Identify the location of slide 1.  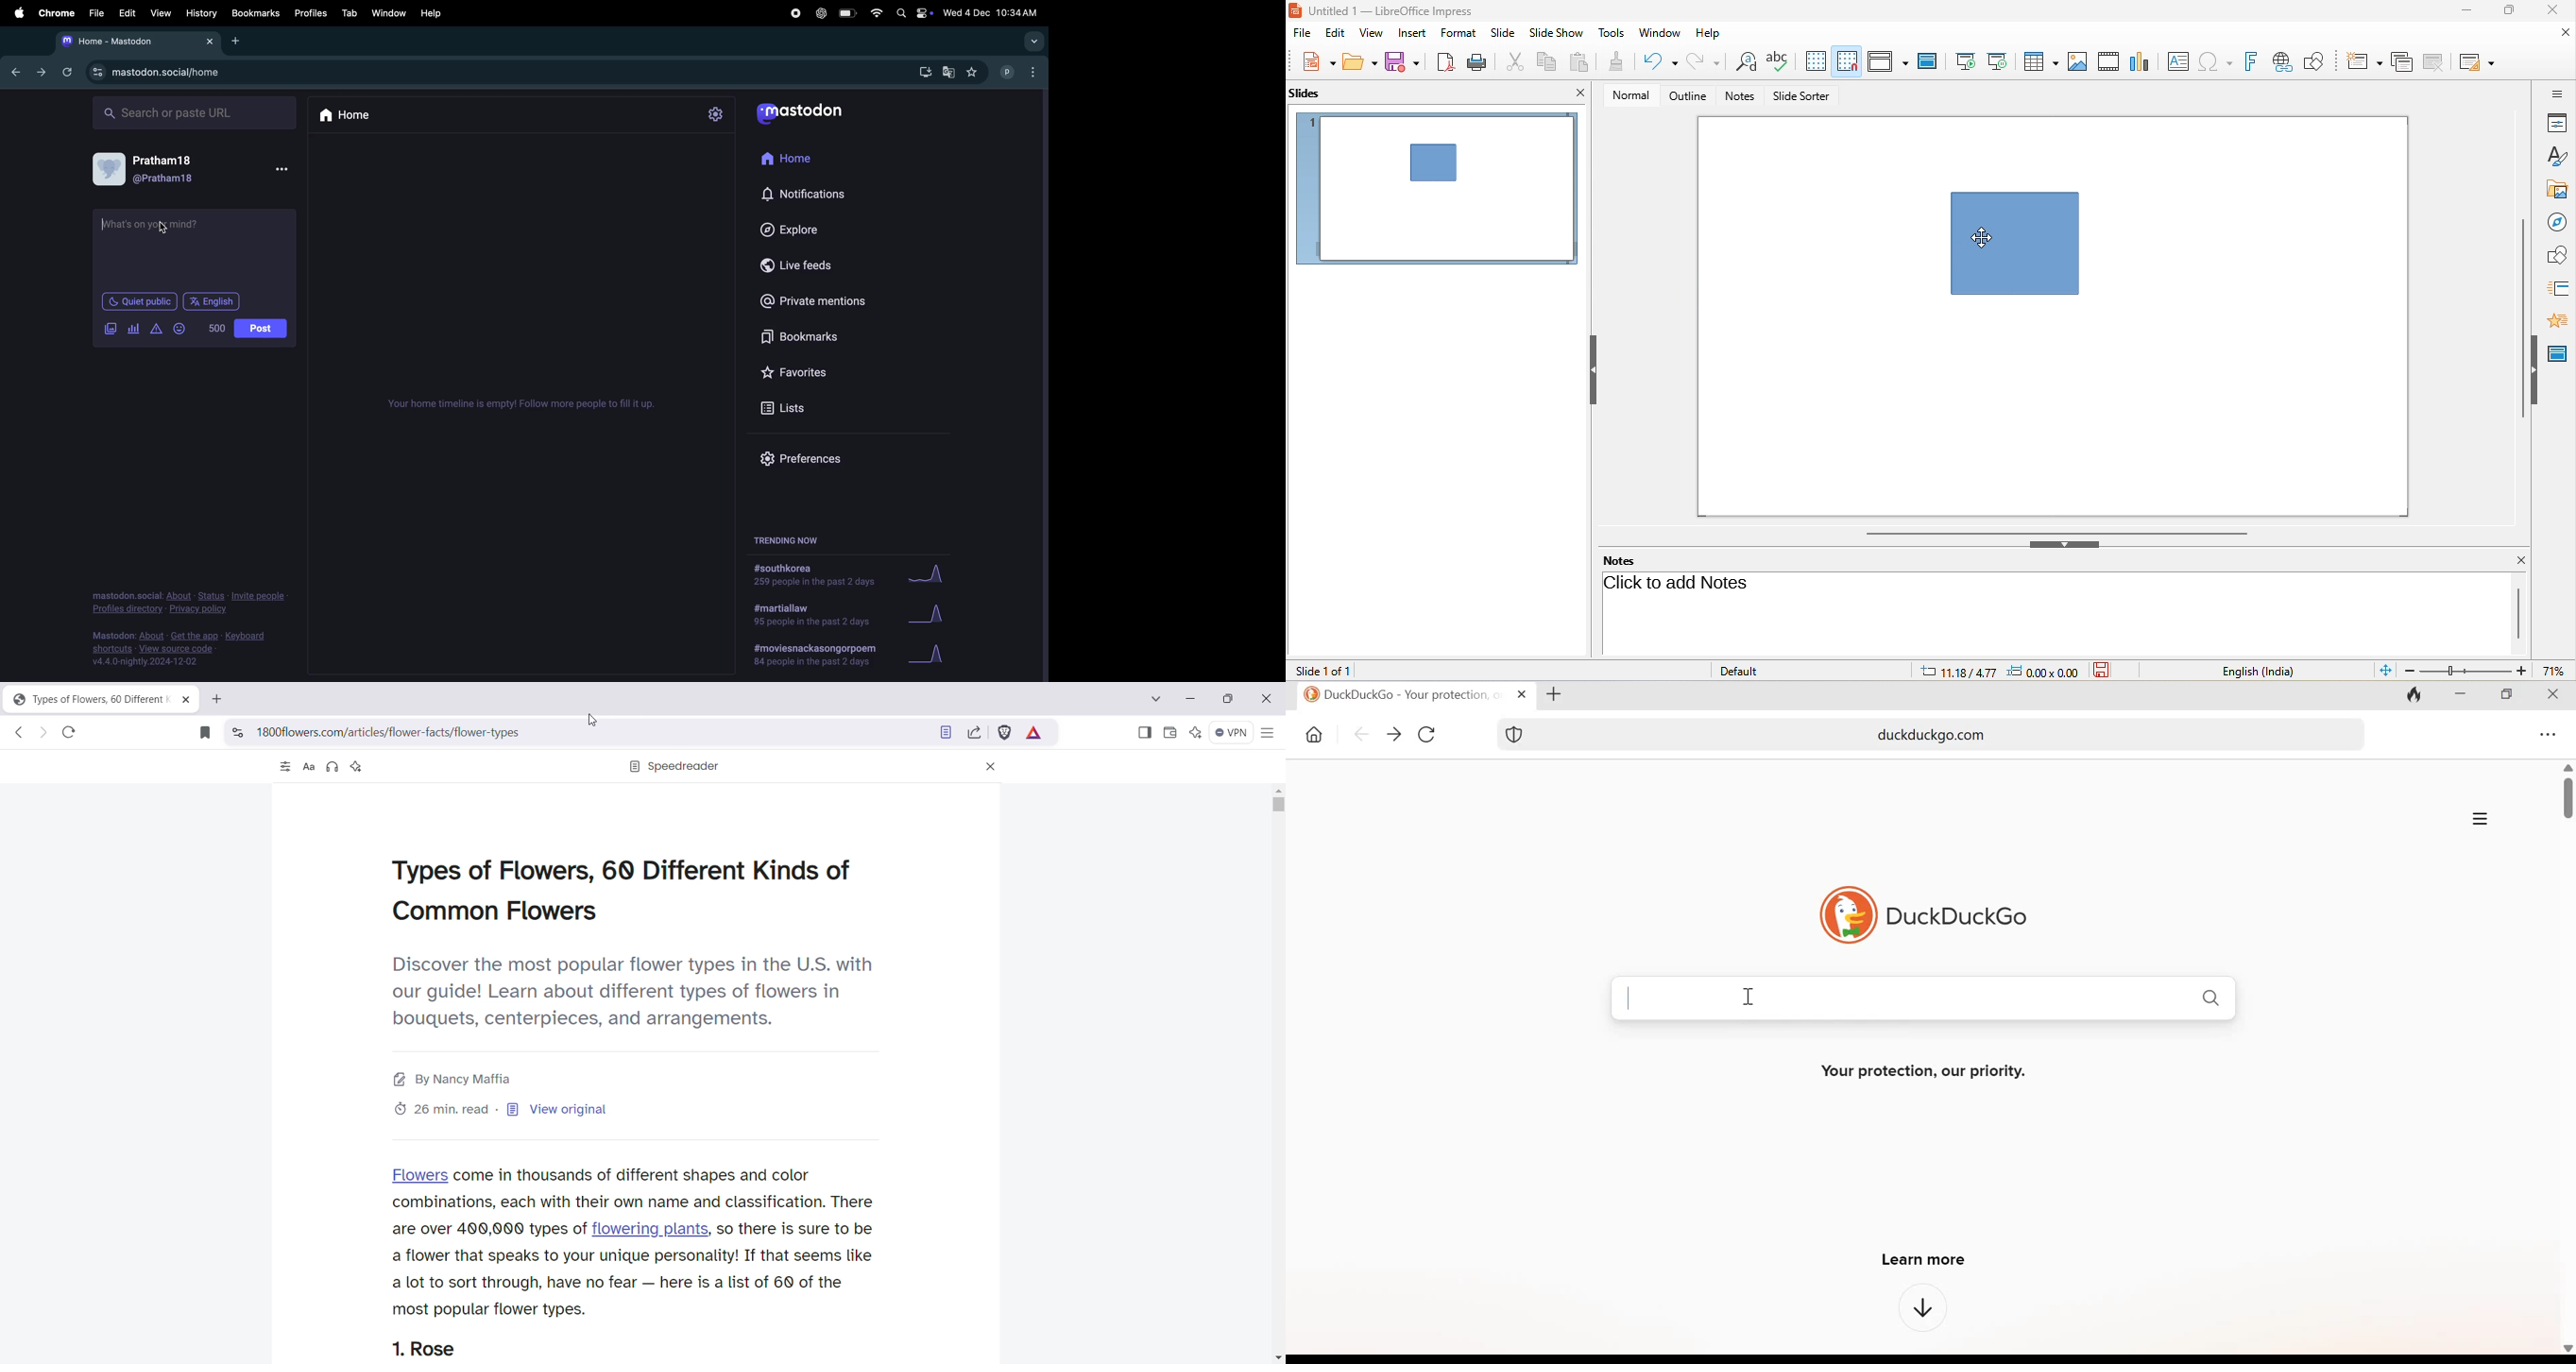
(1437, 190).